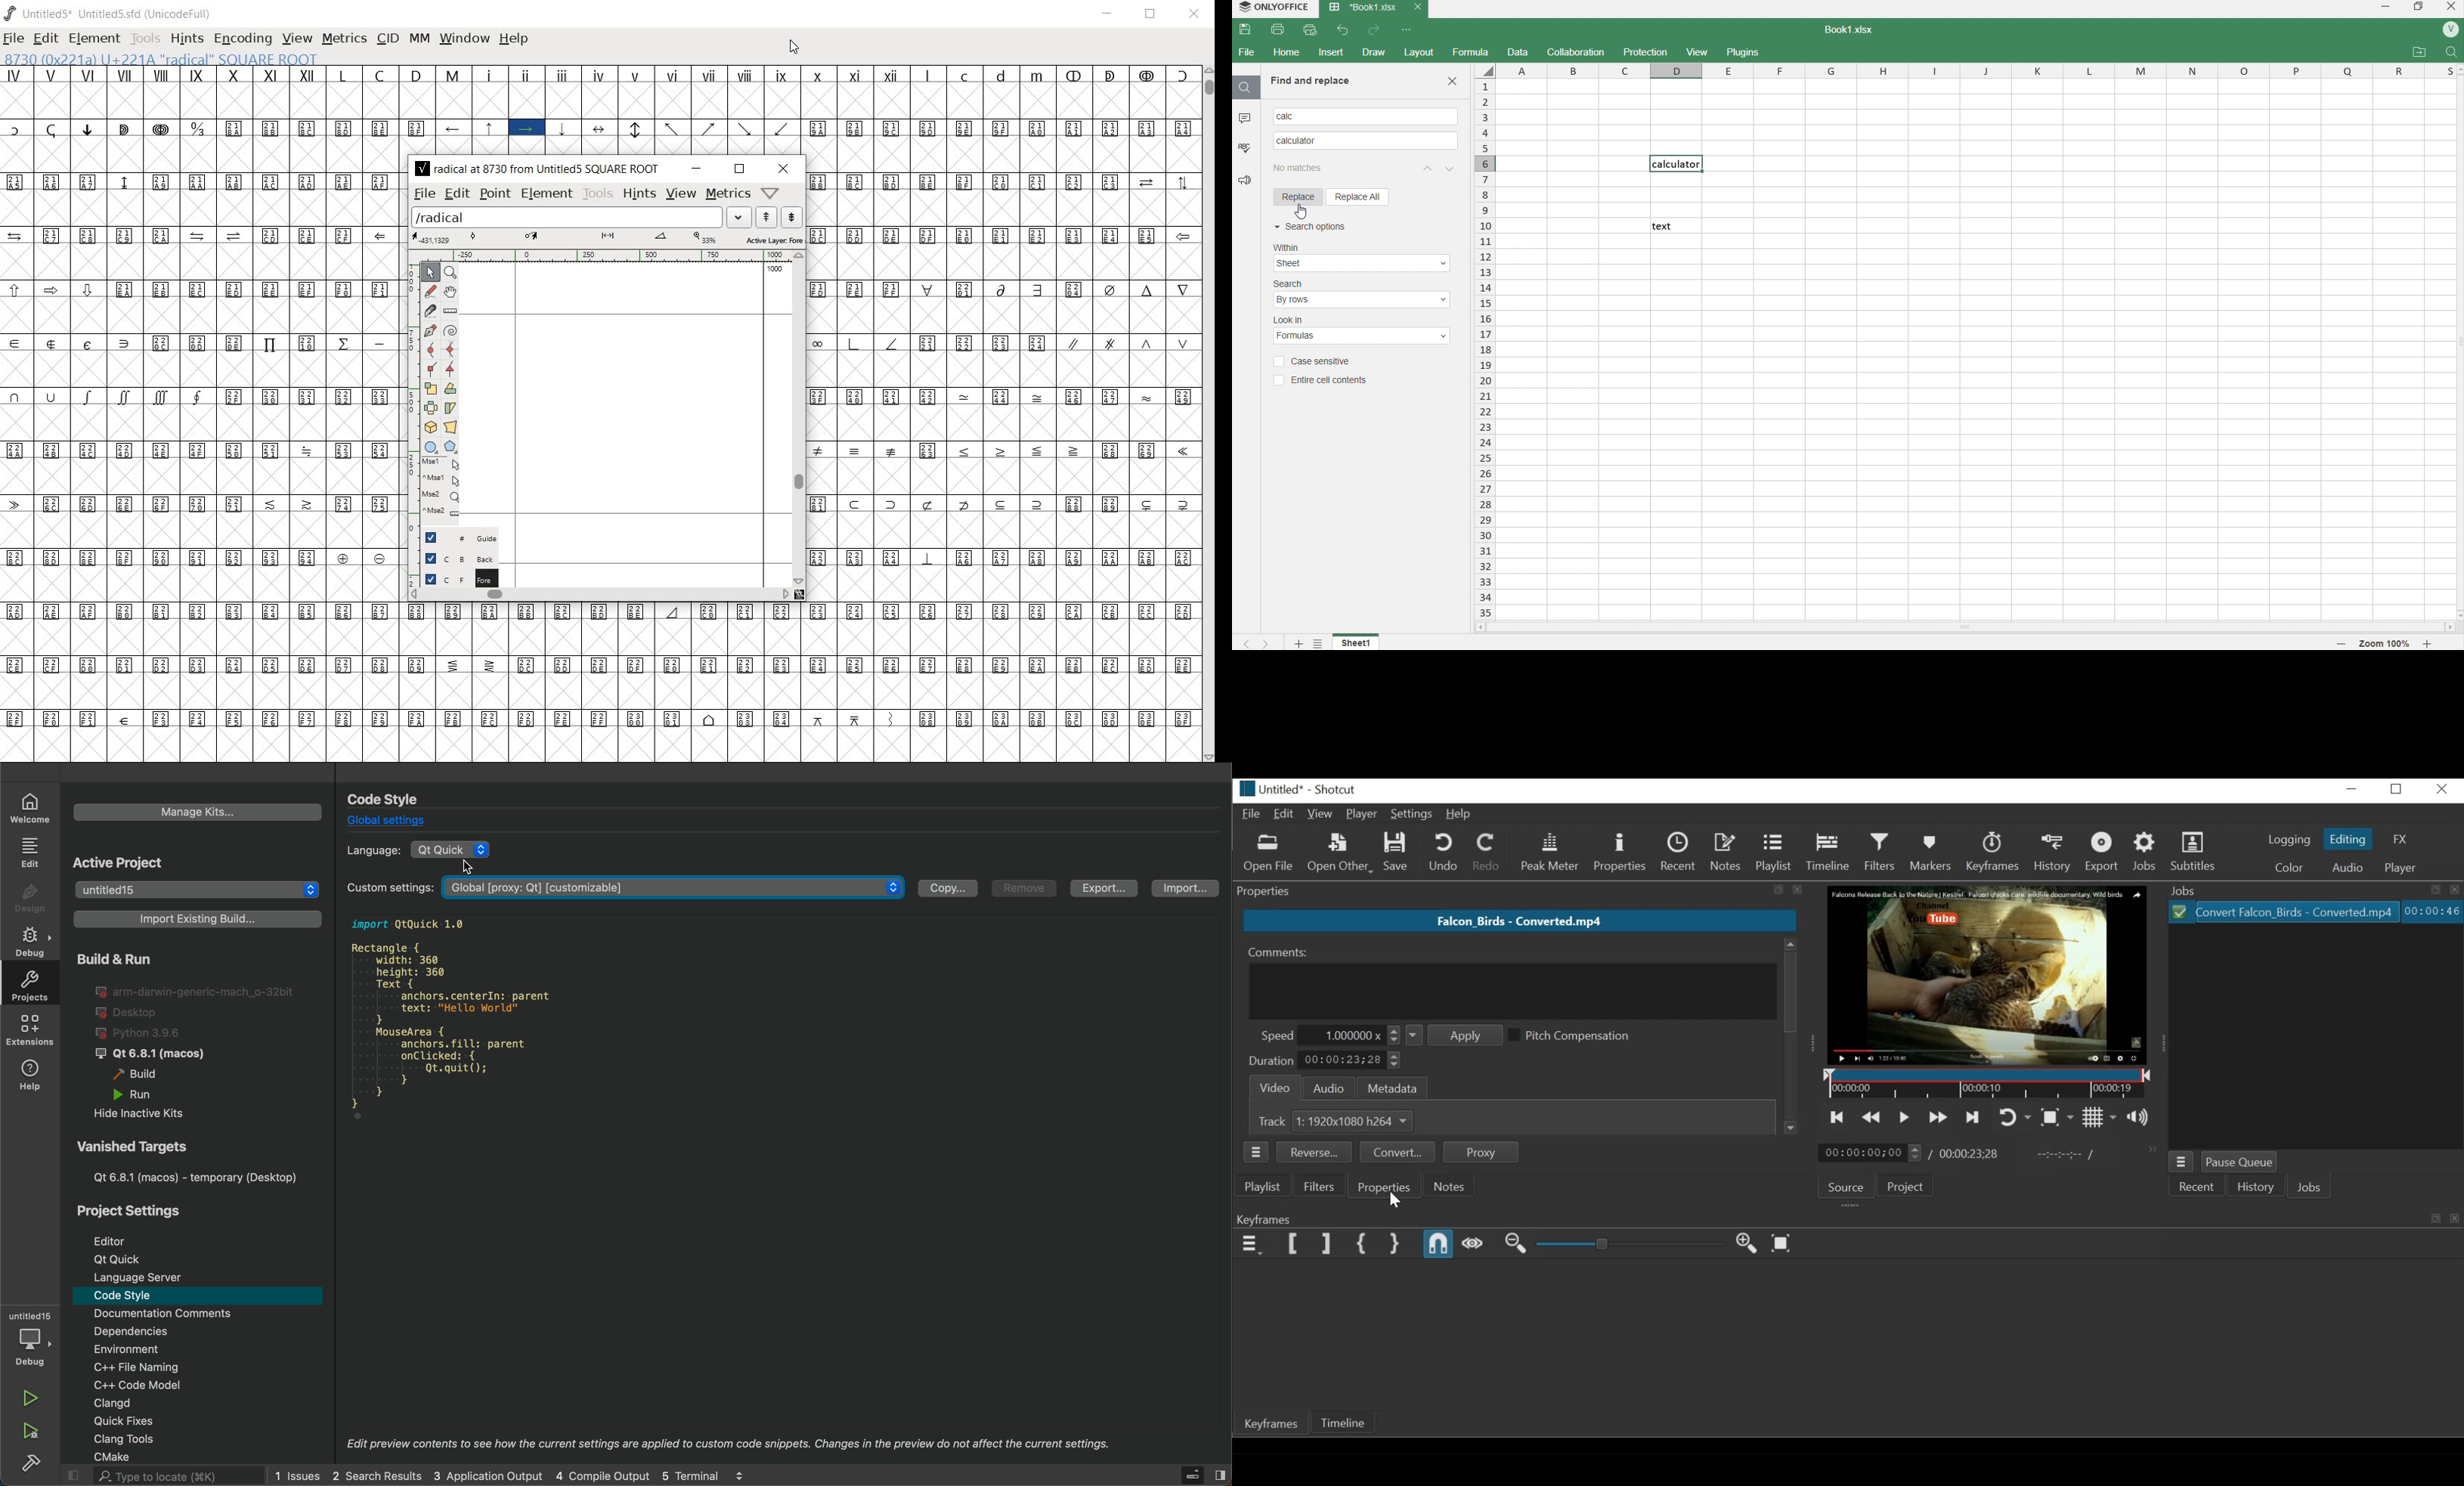  Describe the element at coordinates (1327, 1246) in the screenshot. I see `Set Filter last` at that location.